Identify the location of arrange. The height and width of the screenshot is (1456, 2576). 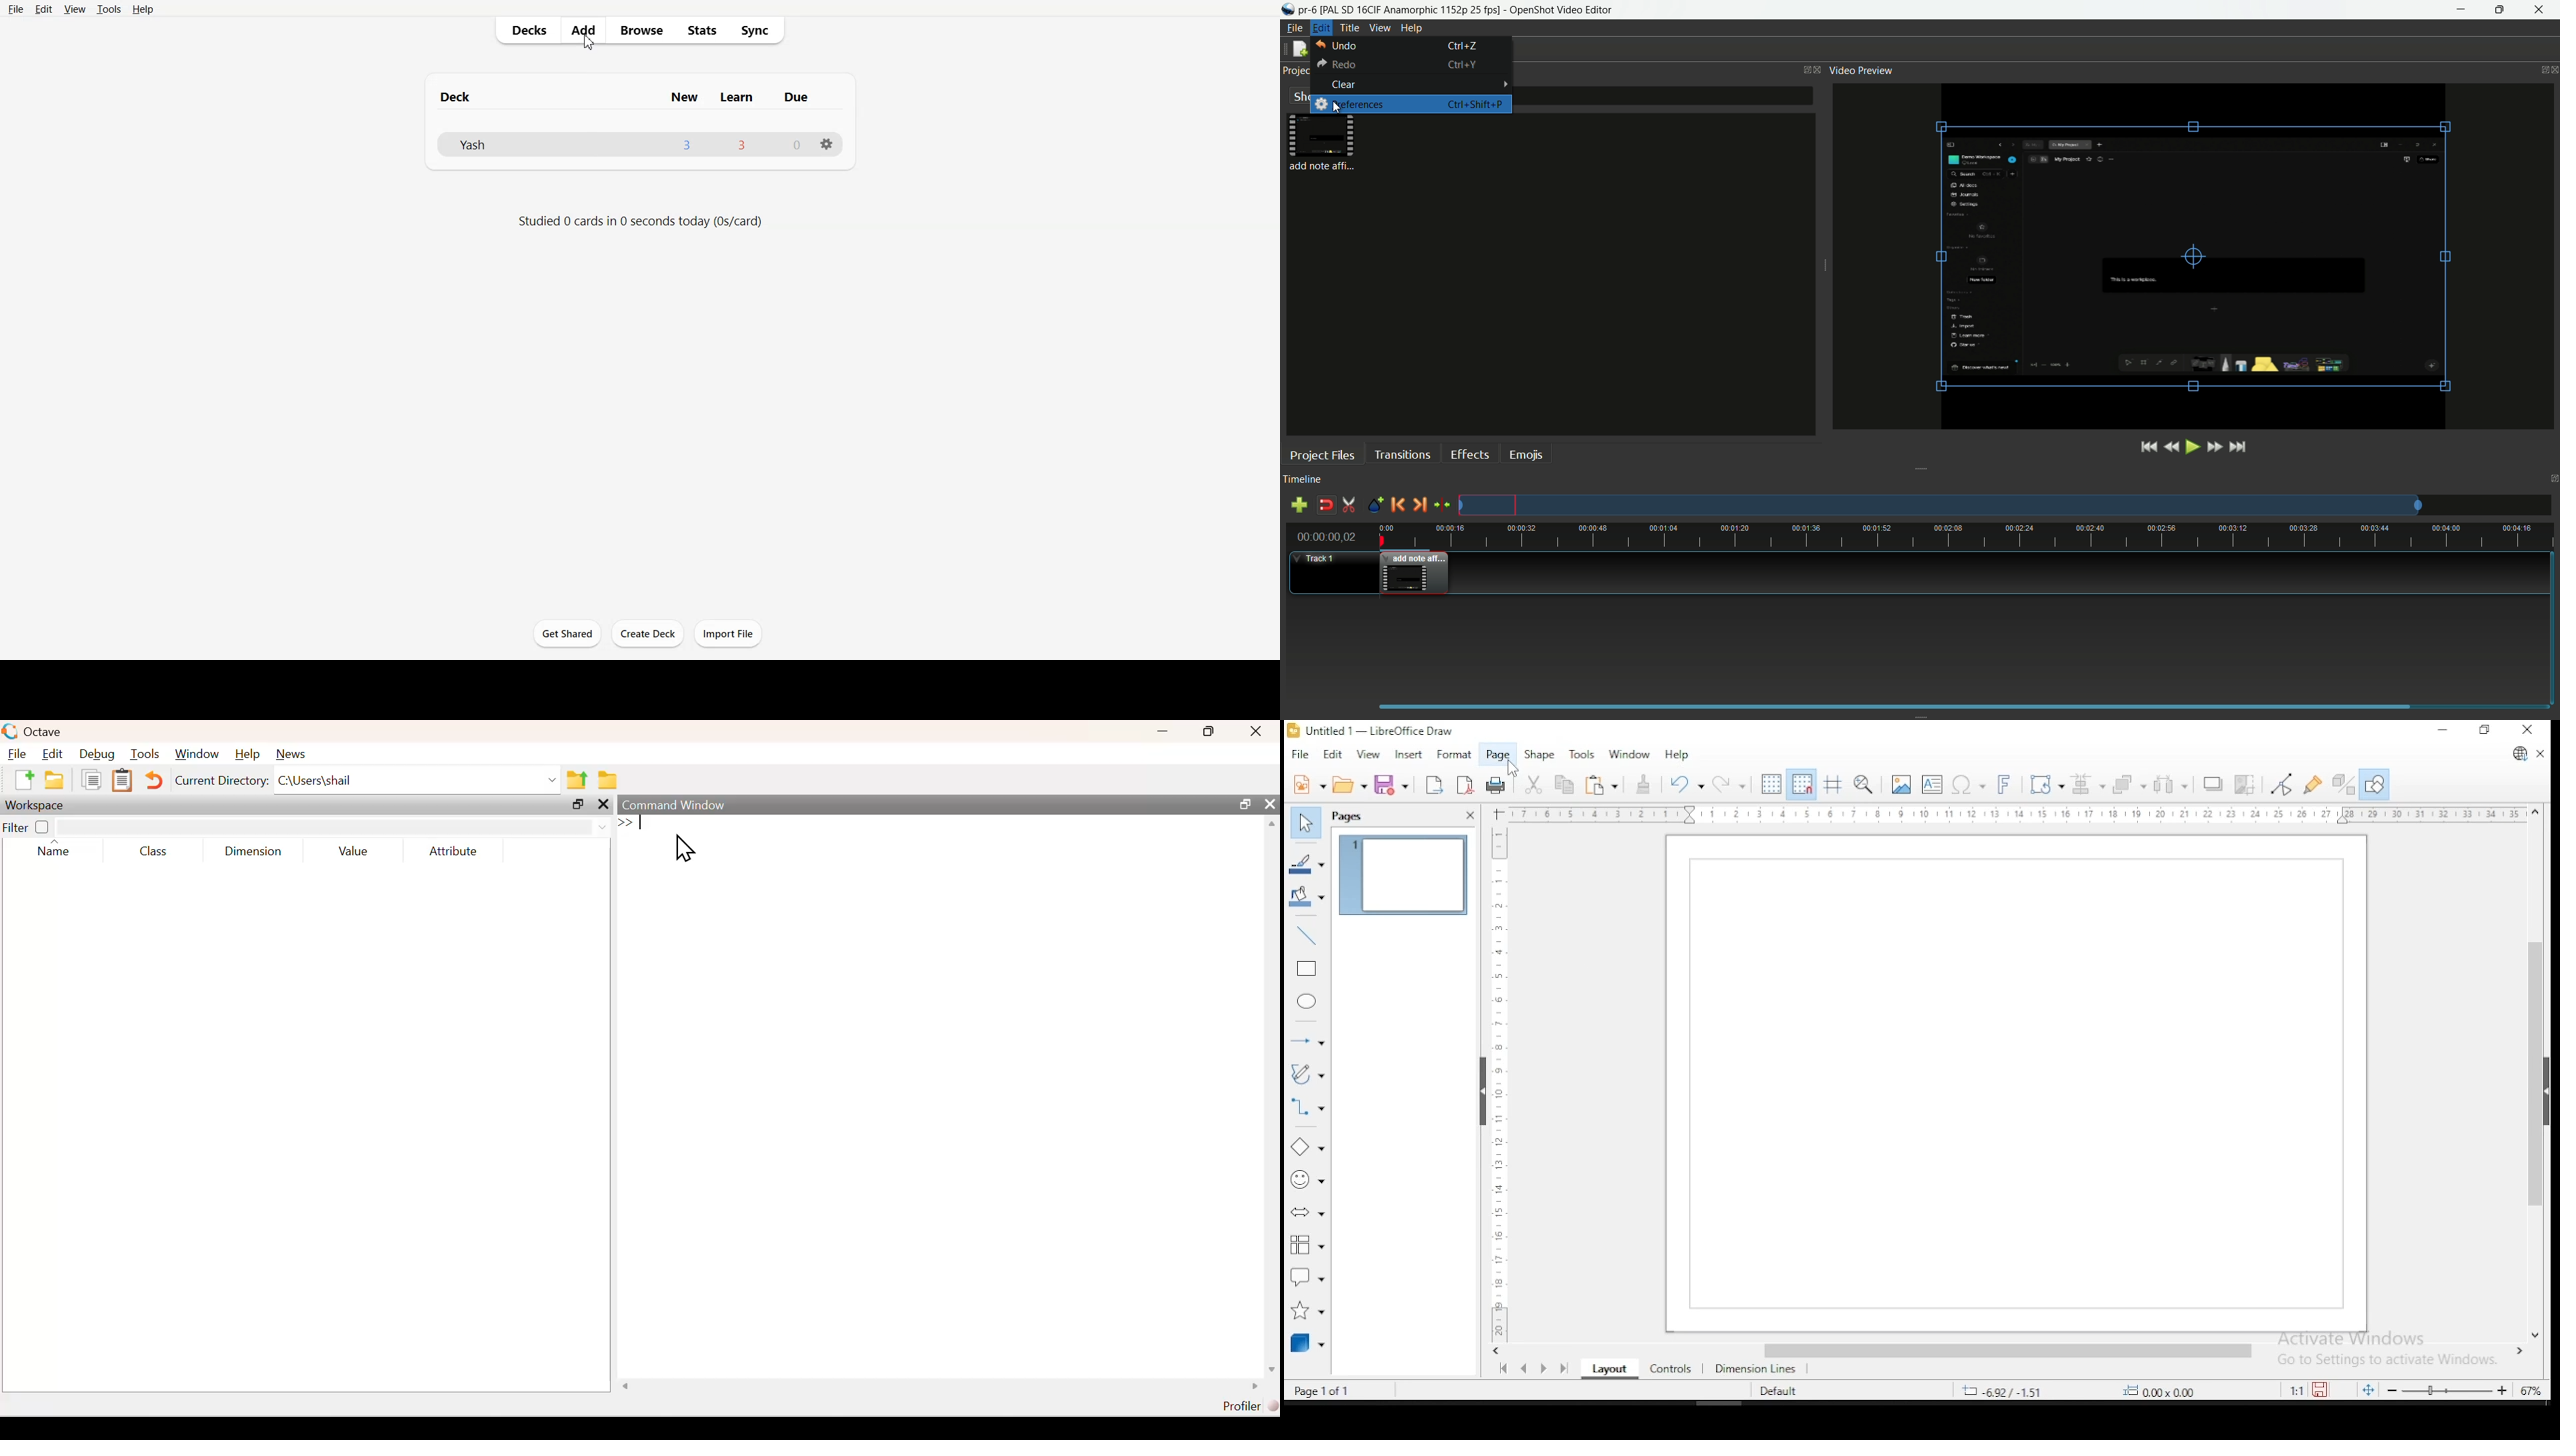
(2128, 785).